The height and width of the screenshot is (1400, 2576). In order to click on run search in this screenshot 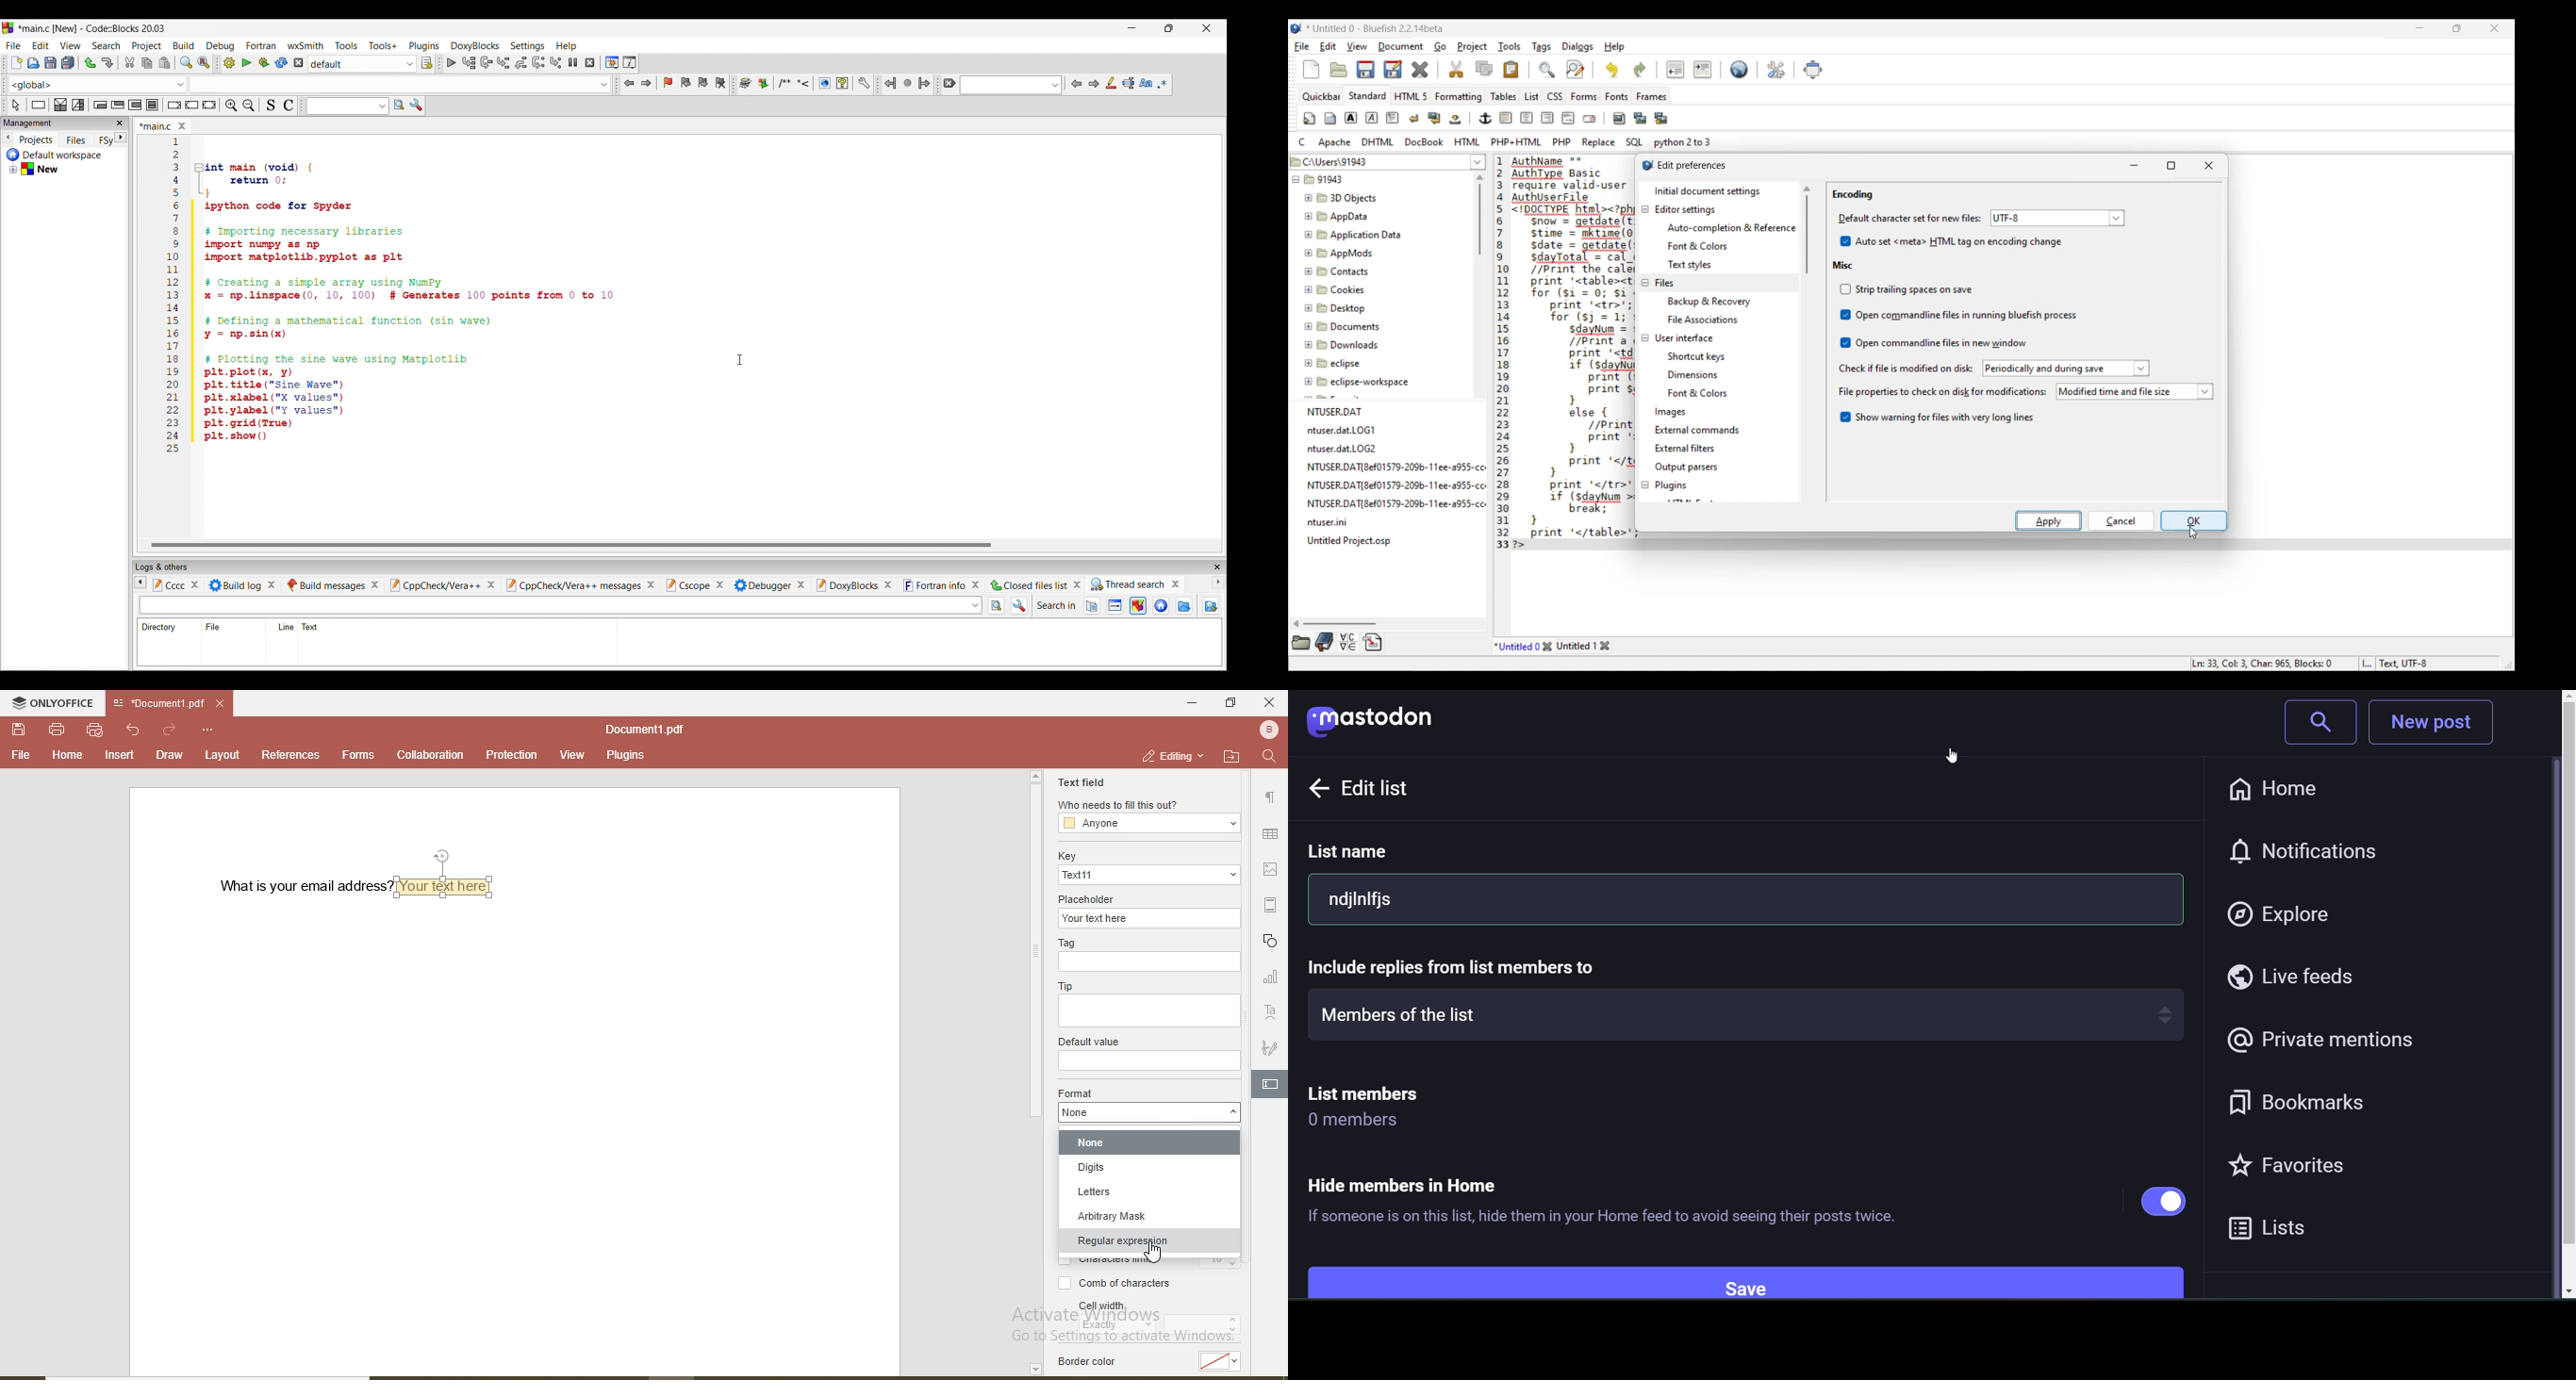, I will do `click(401, 105)`.